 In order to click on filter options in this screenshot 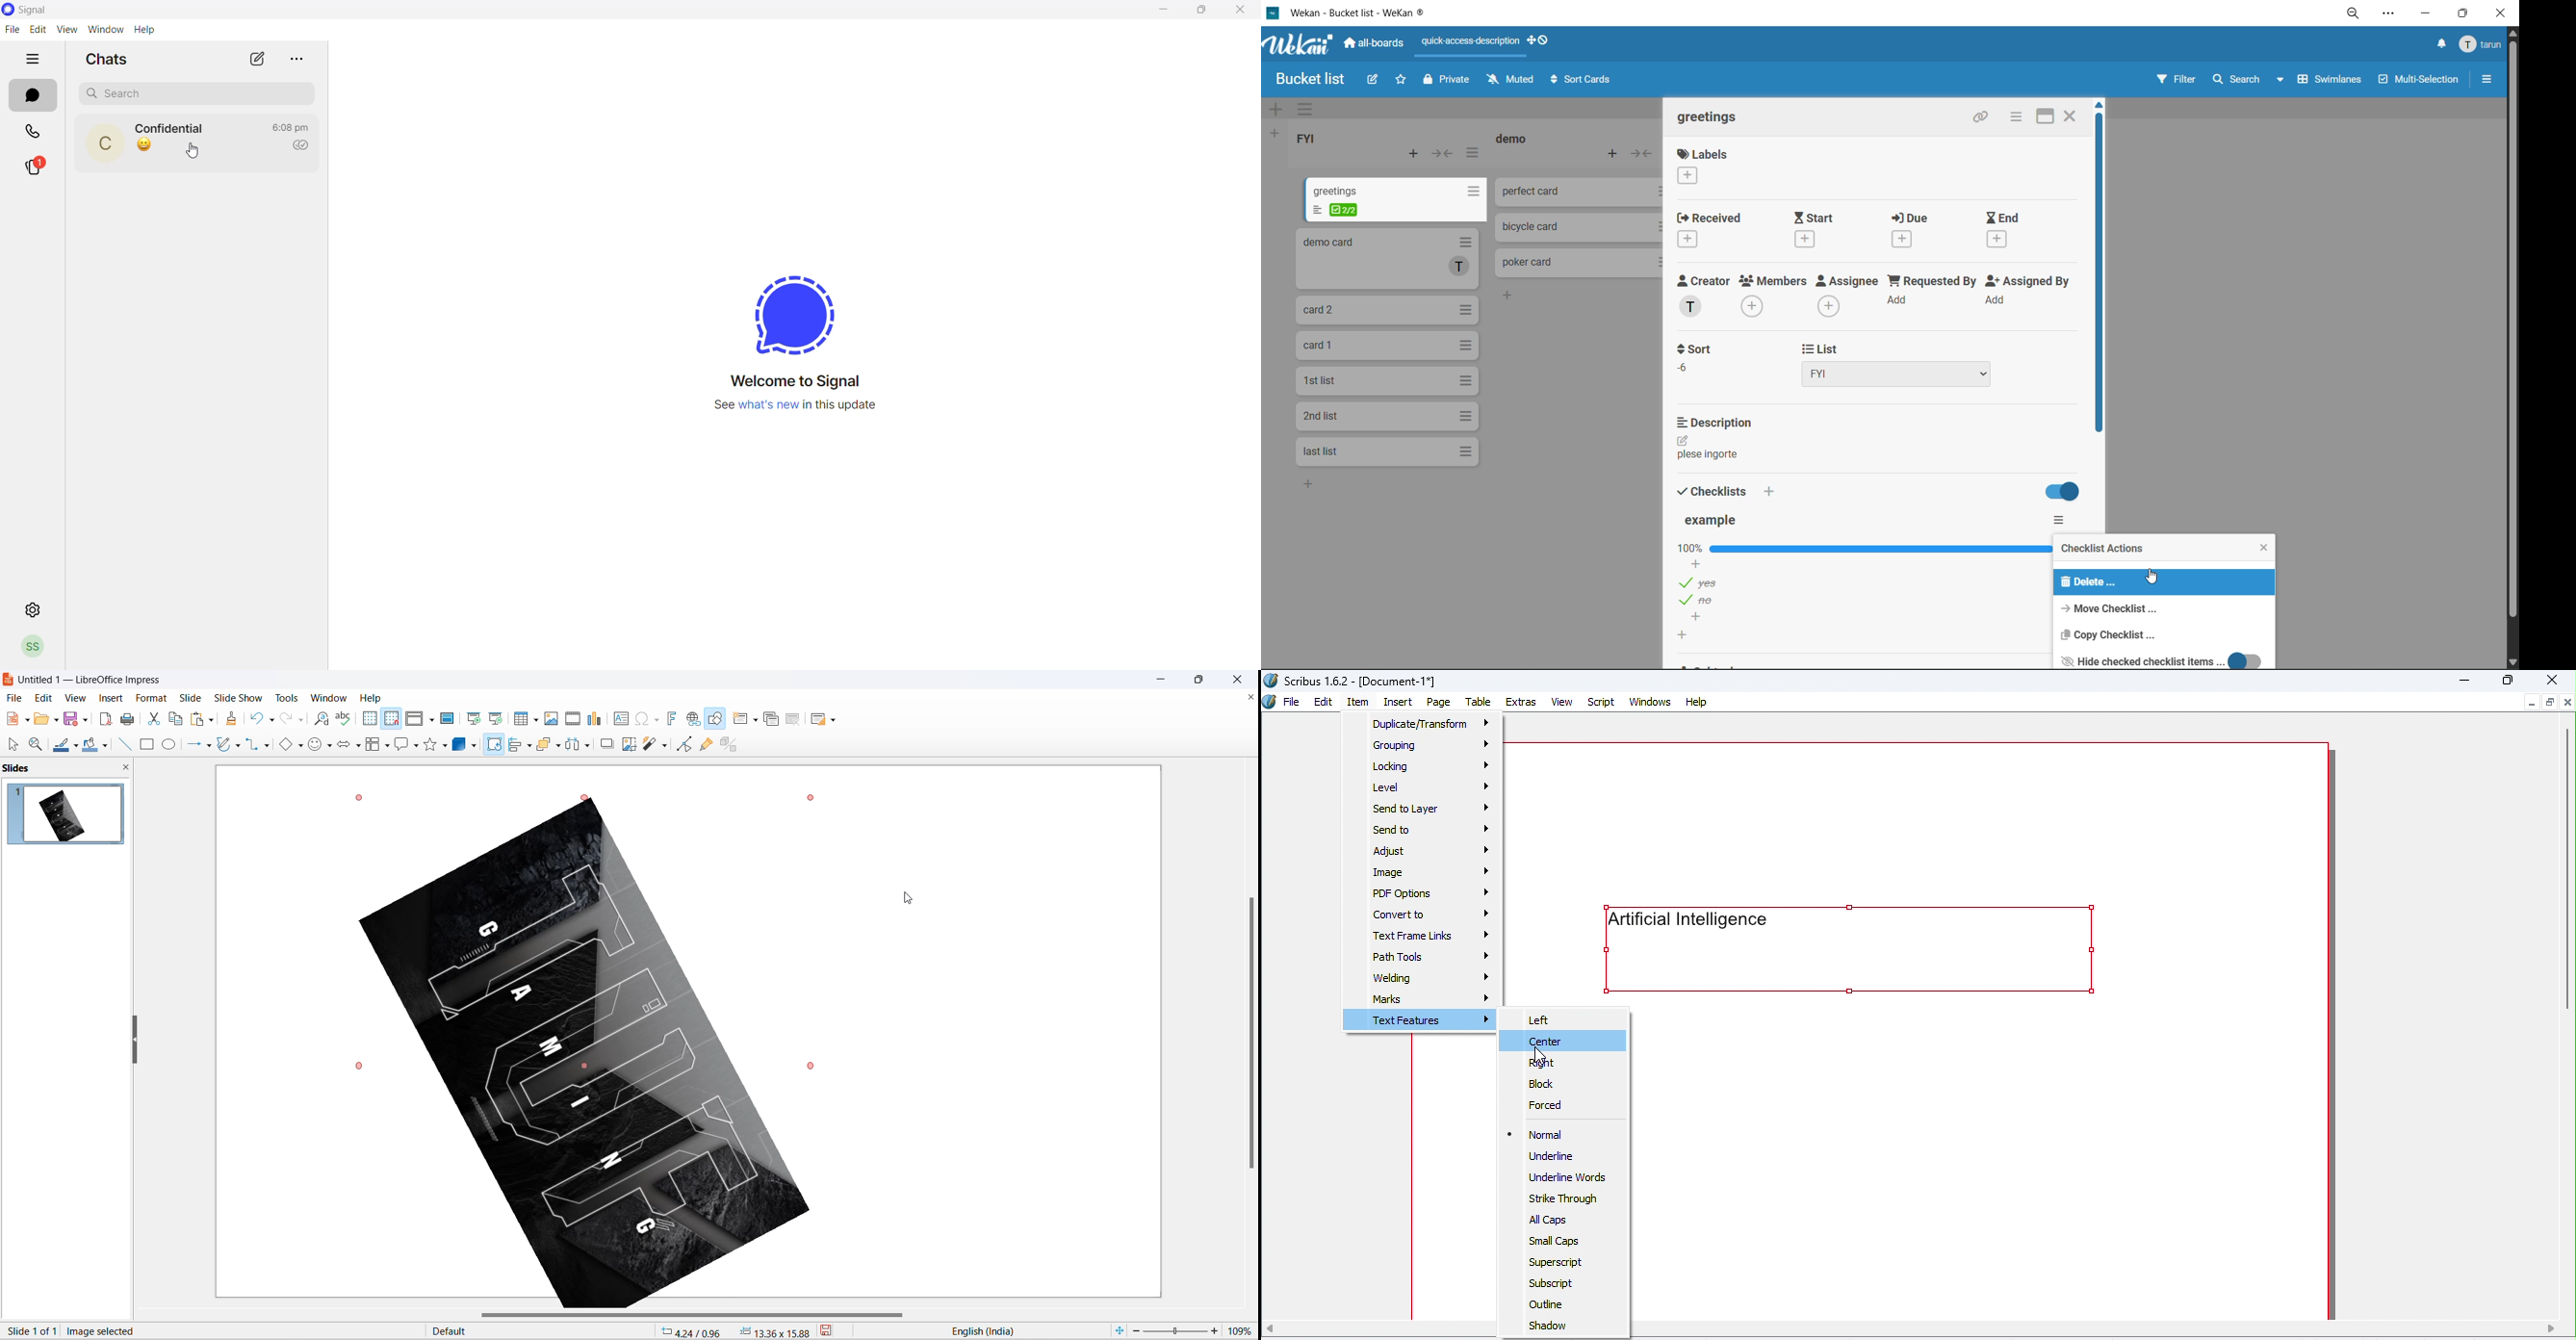, I will do `click(664, 745)`.